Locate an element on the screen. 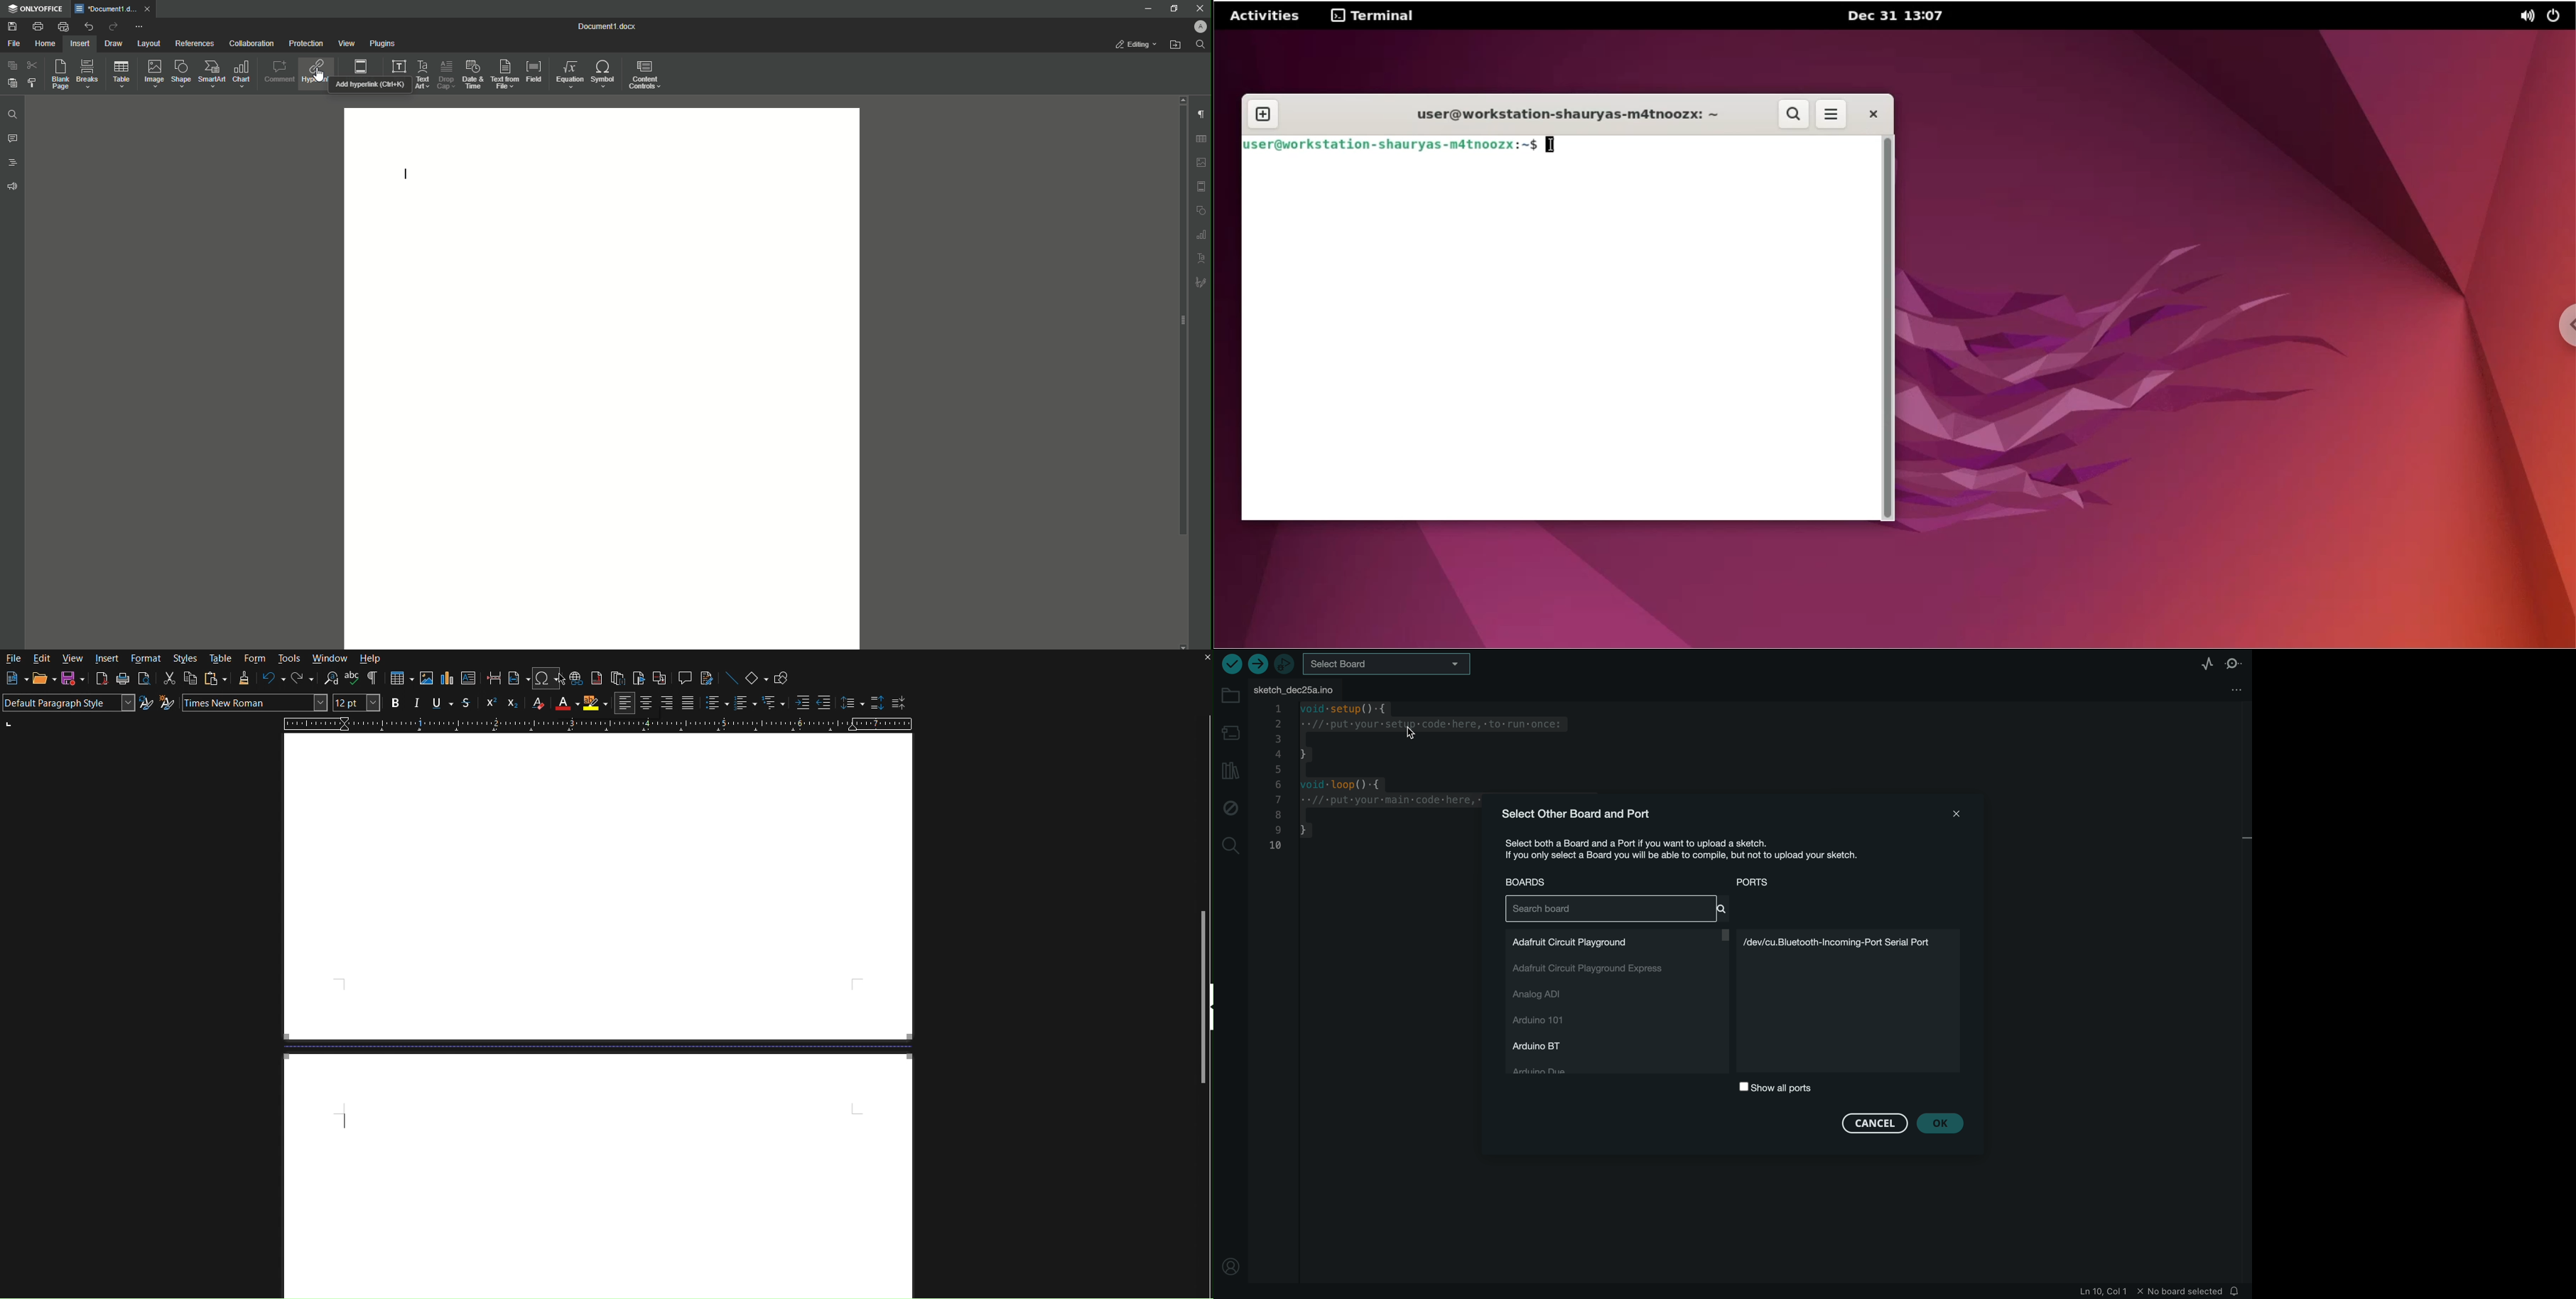 The image size is (2576, 1316). shape settings is located at coordinates (1202, 210).